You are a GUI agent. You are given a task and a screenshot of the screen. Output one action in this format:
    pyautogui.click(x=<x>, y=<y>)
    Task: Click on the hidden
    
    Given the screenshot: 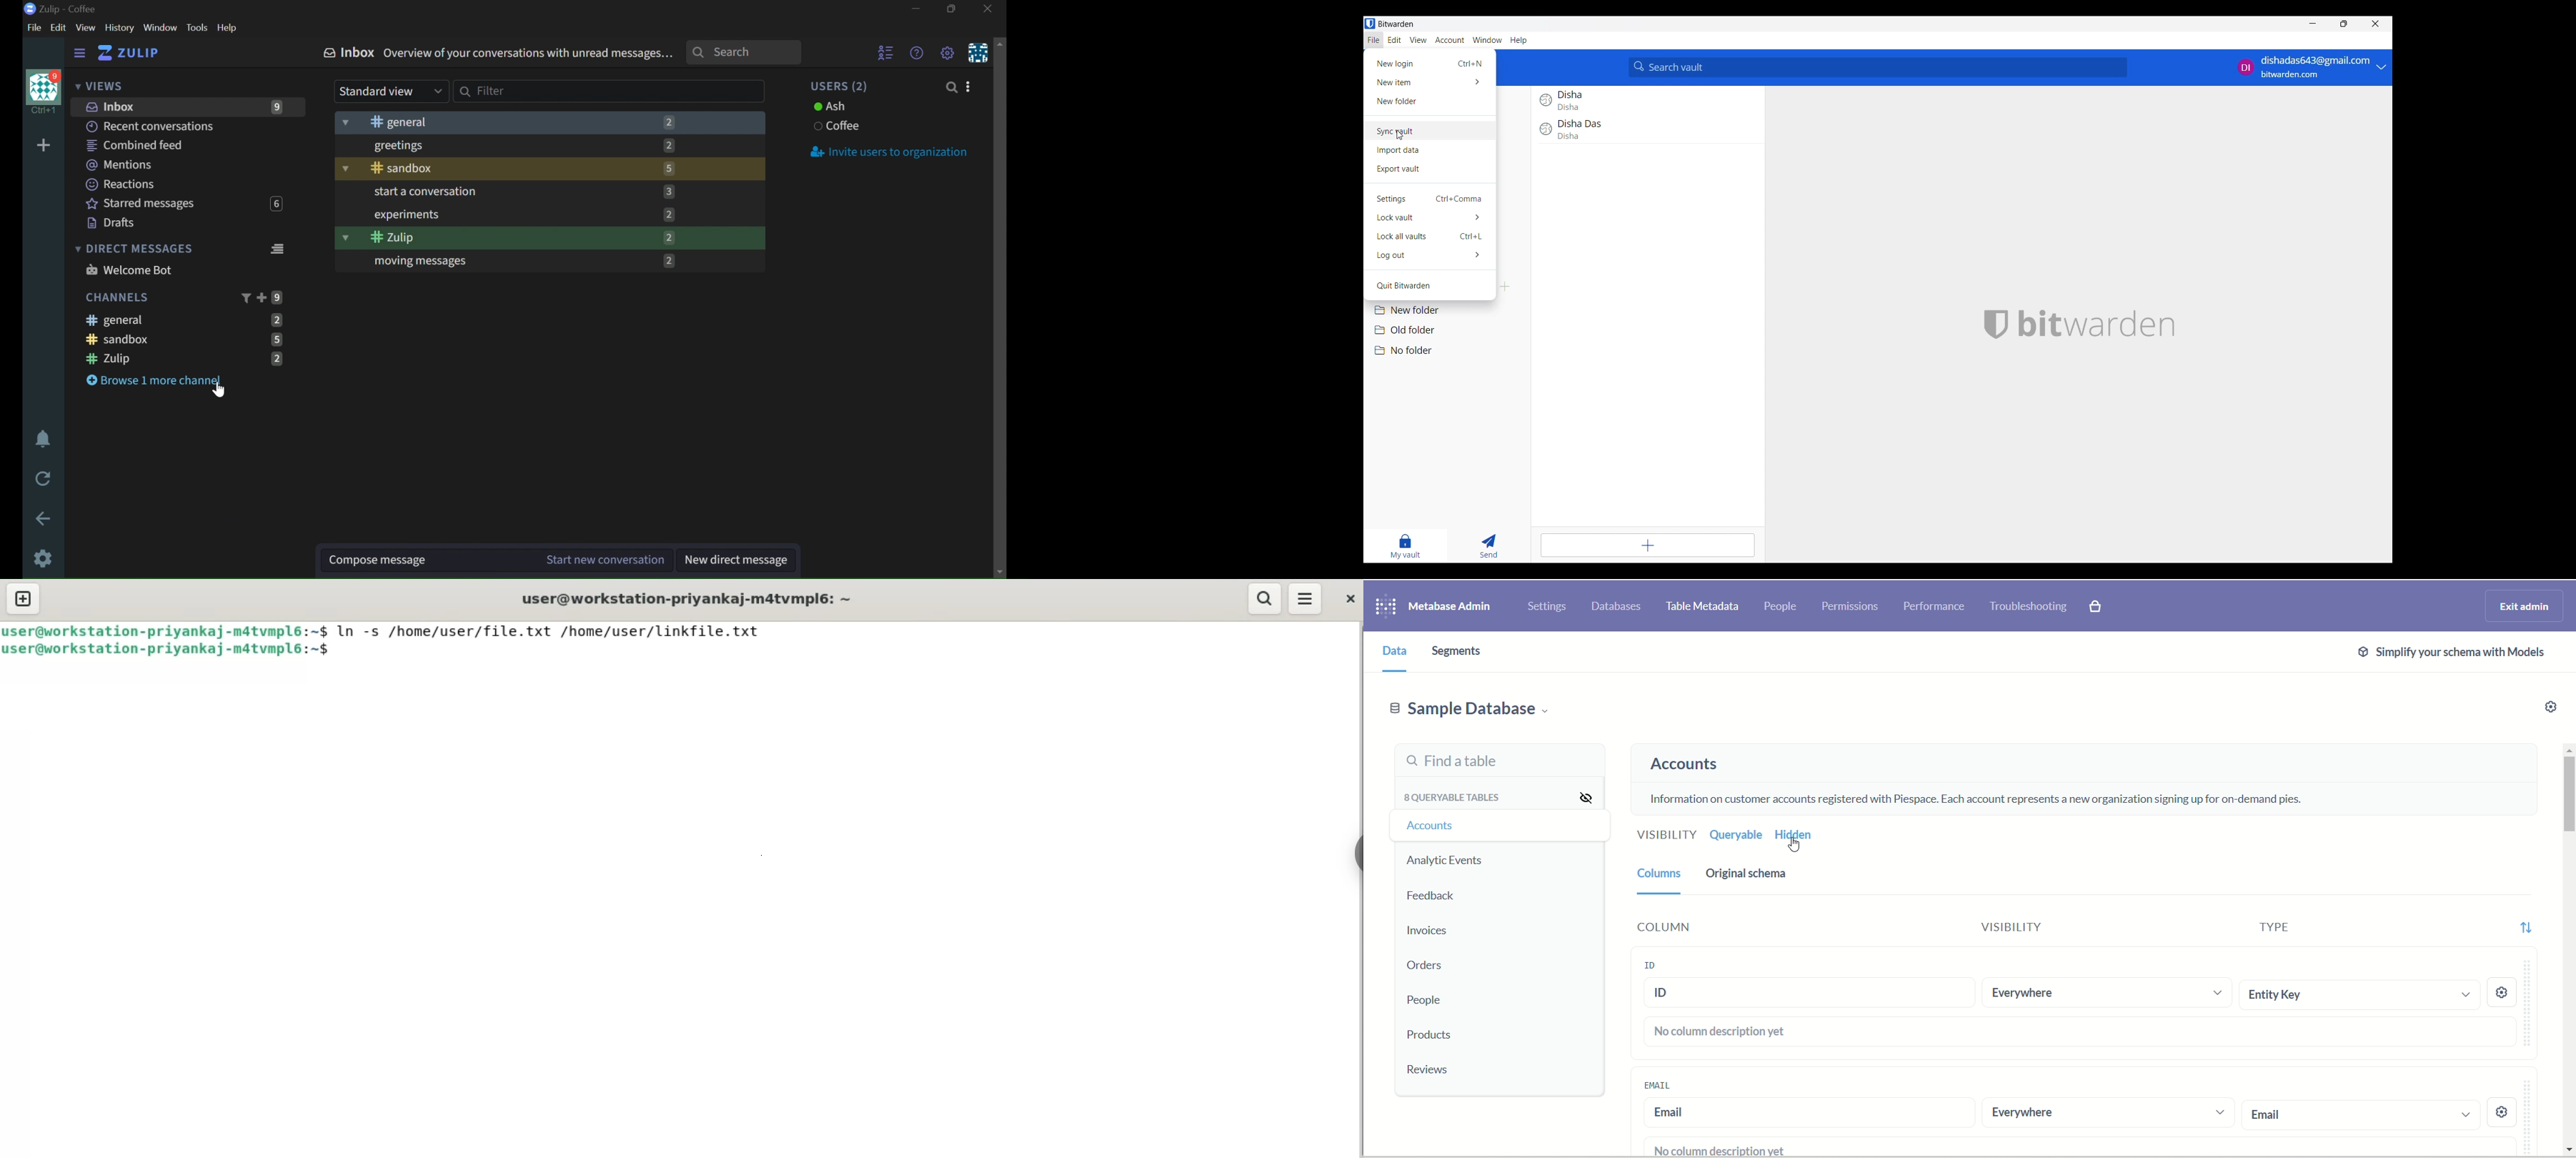 What is the action you would take?
    pyautogui.click(x=1796, y=837)
    